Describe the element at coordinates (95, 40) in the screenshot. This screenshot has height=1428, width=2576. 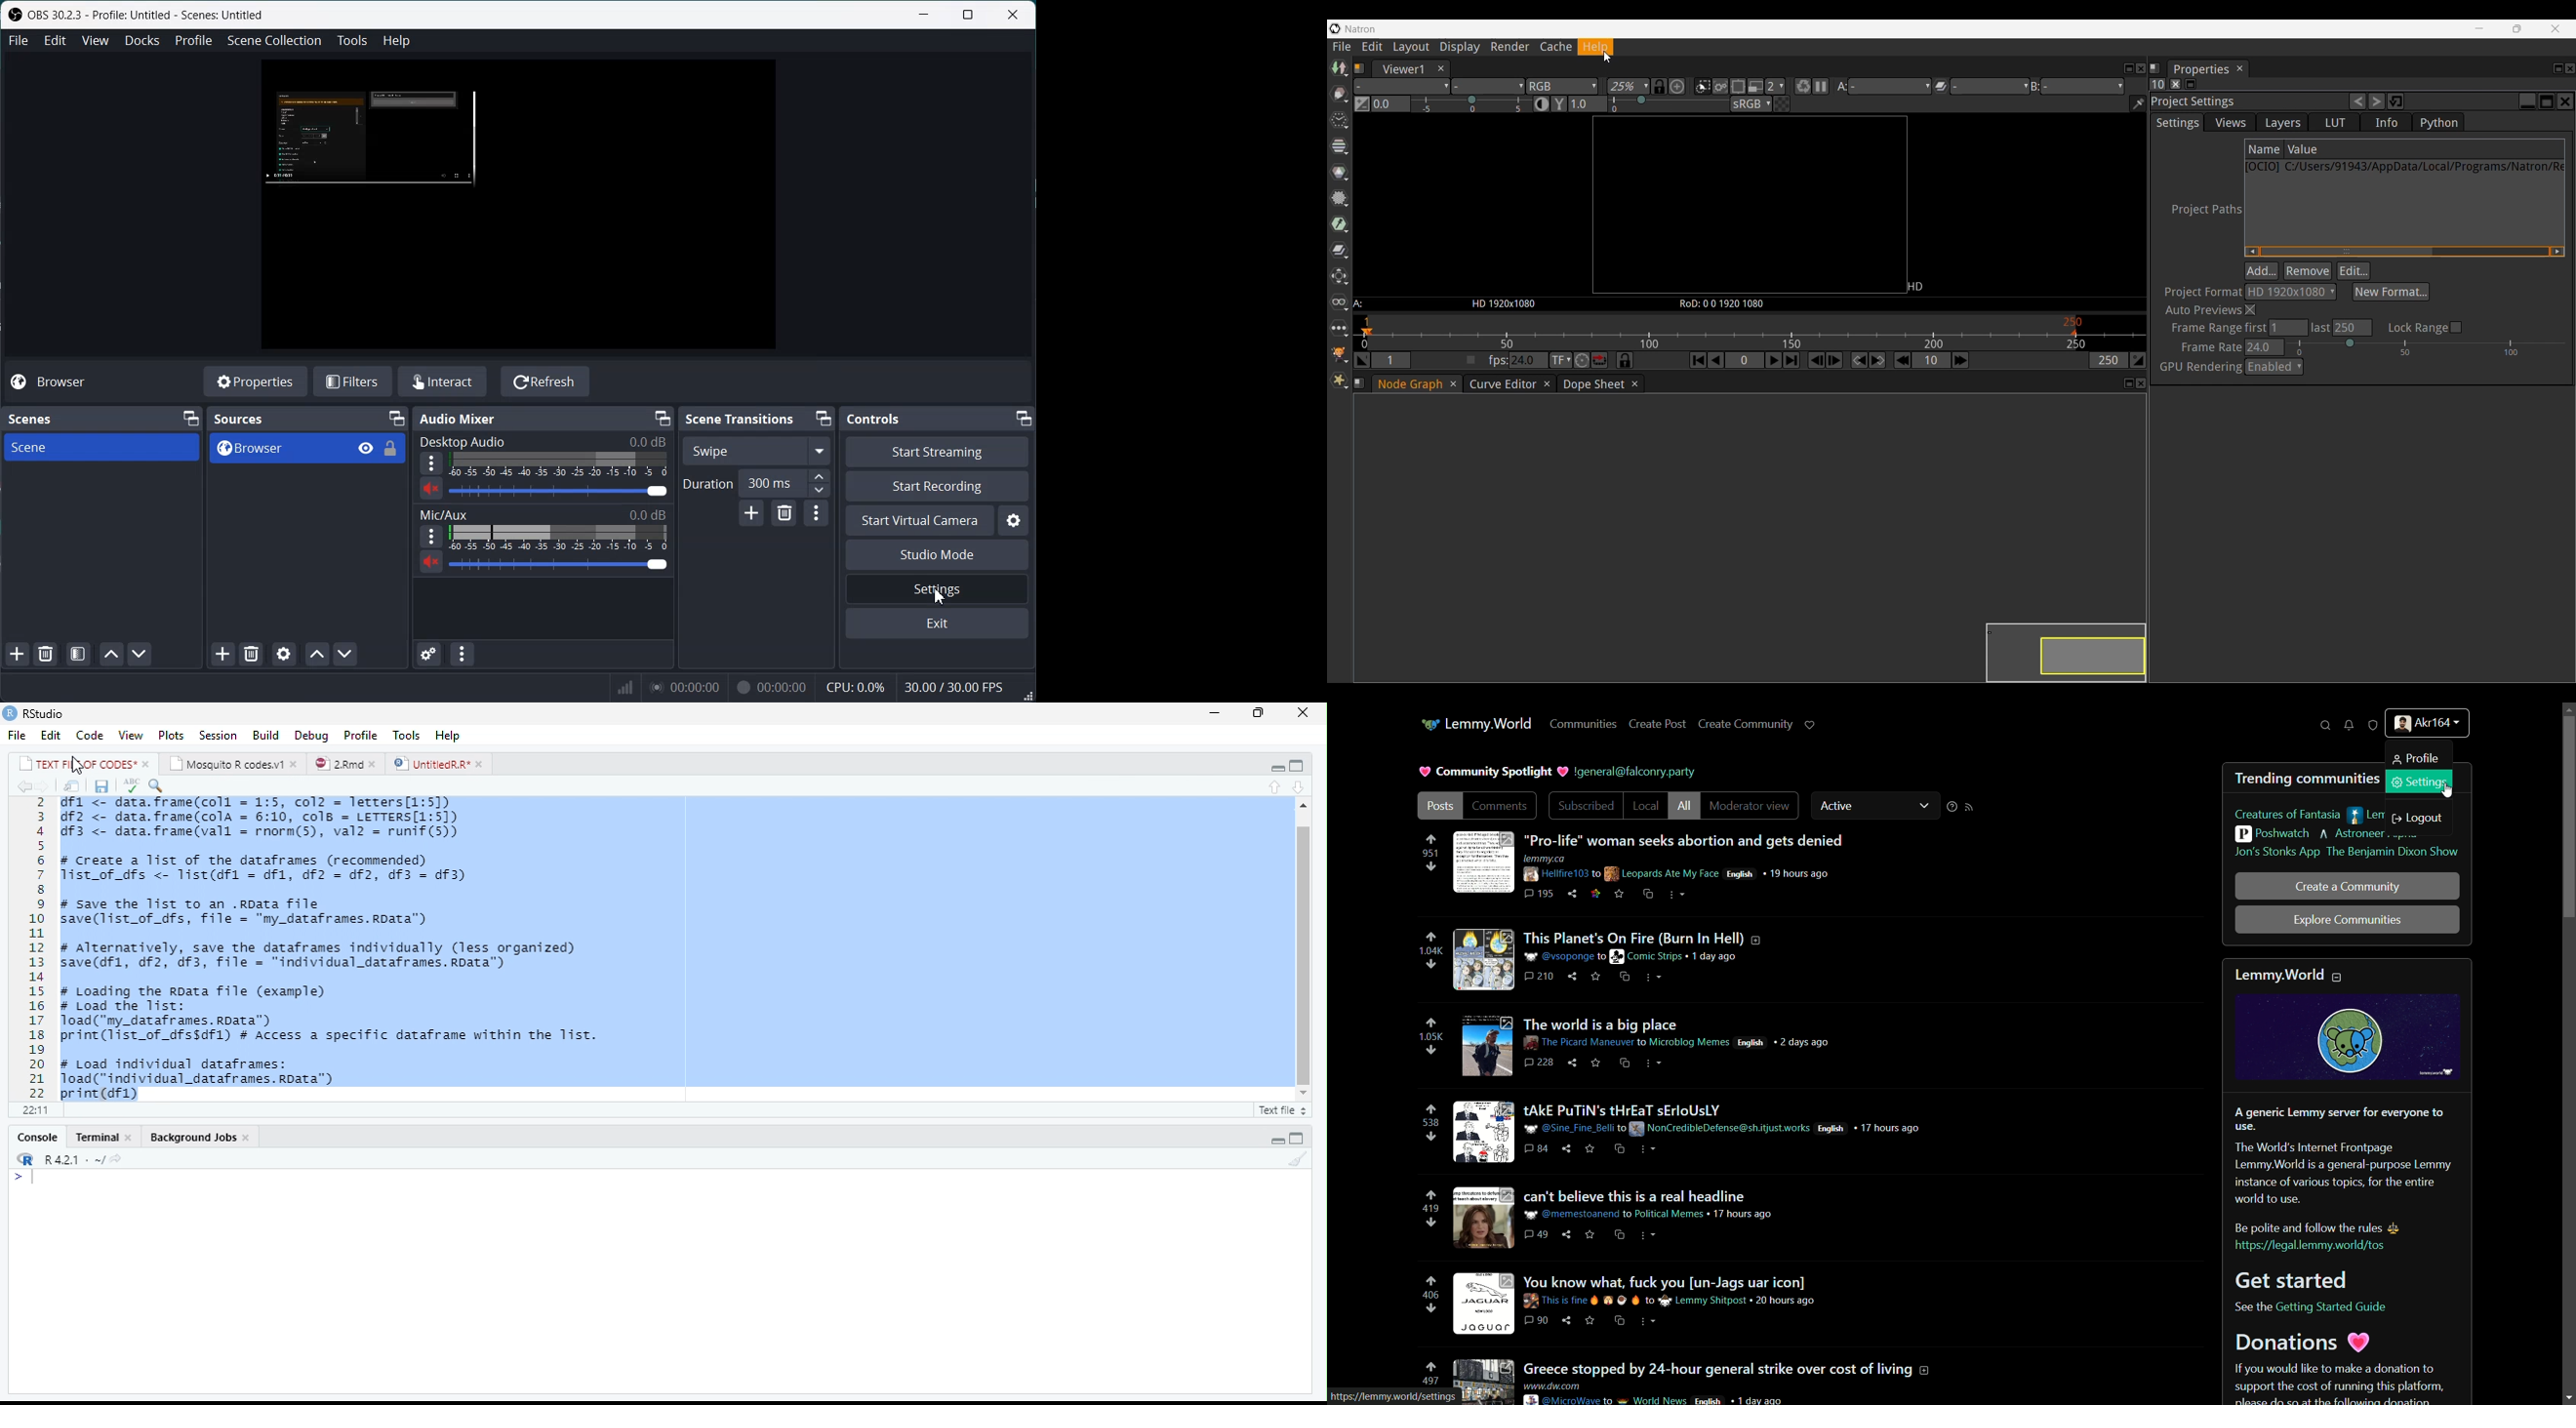
I see `View` at that location.